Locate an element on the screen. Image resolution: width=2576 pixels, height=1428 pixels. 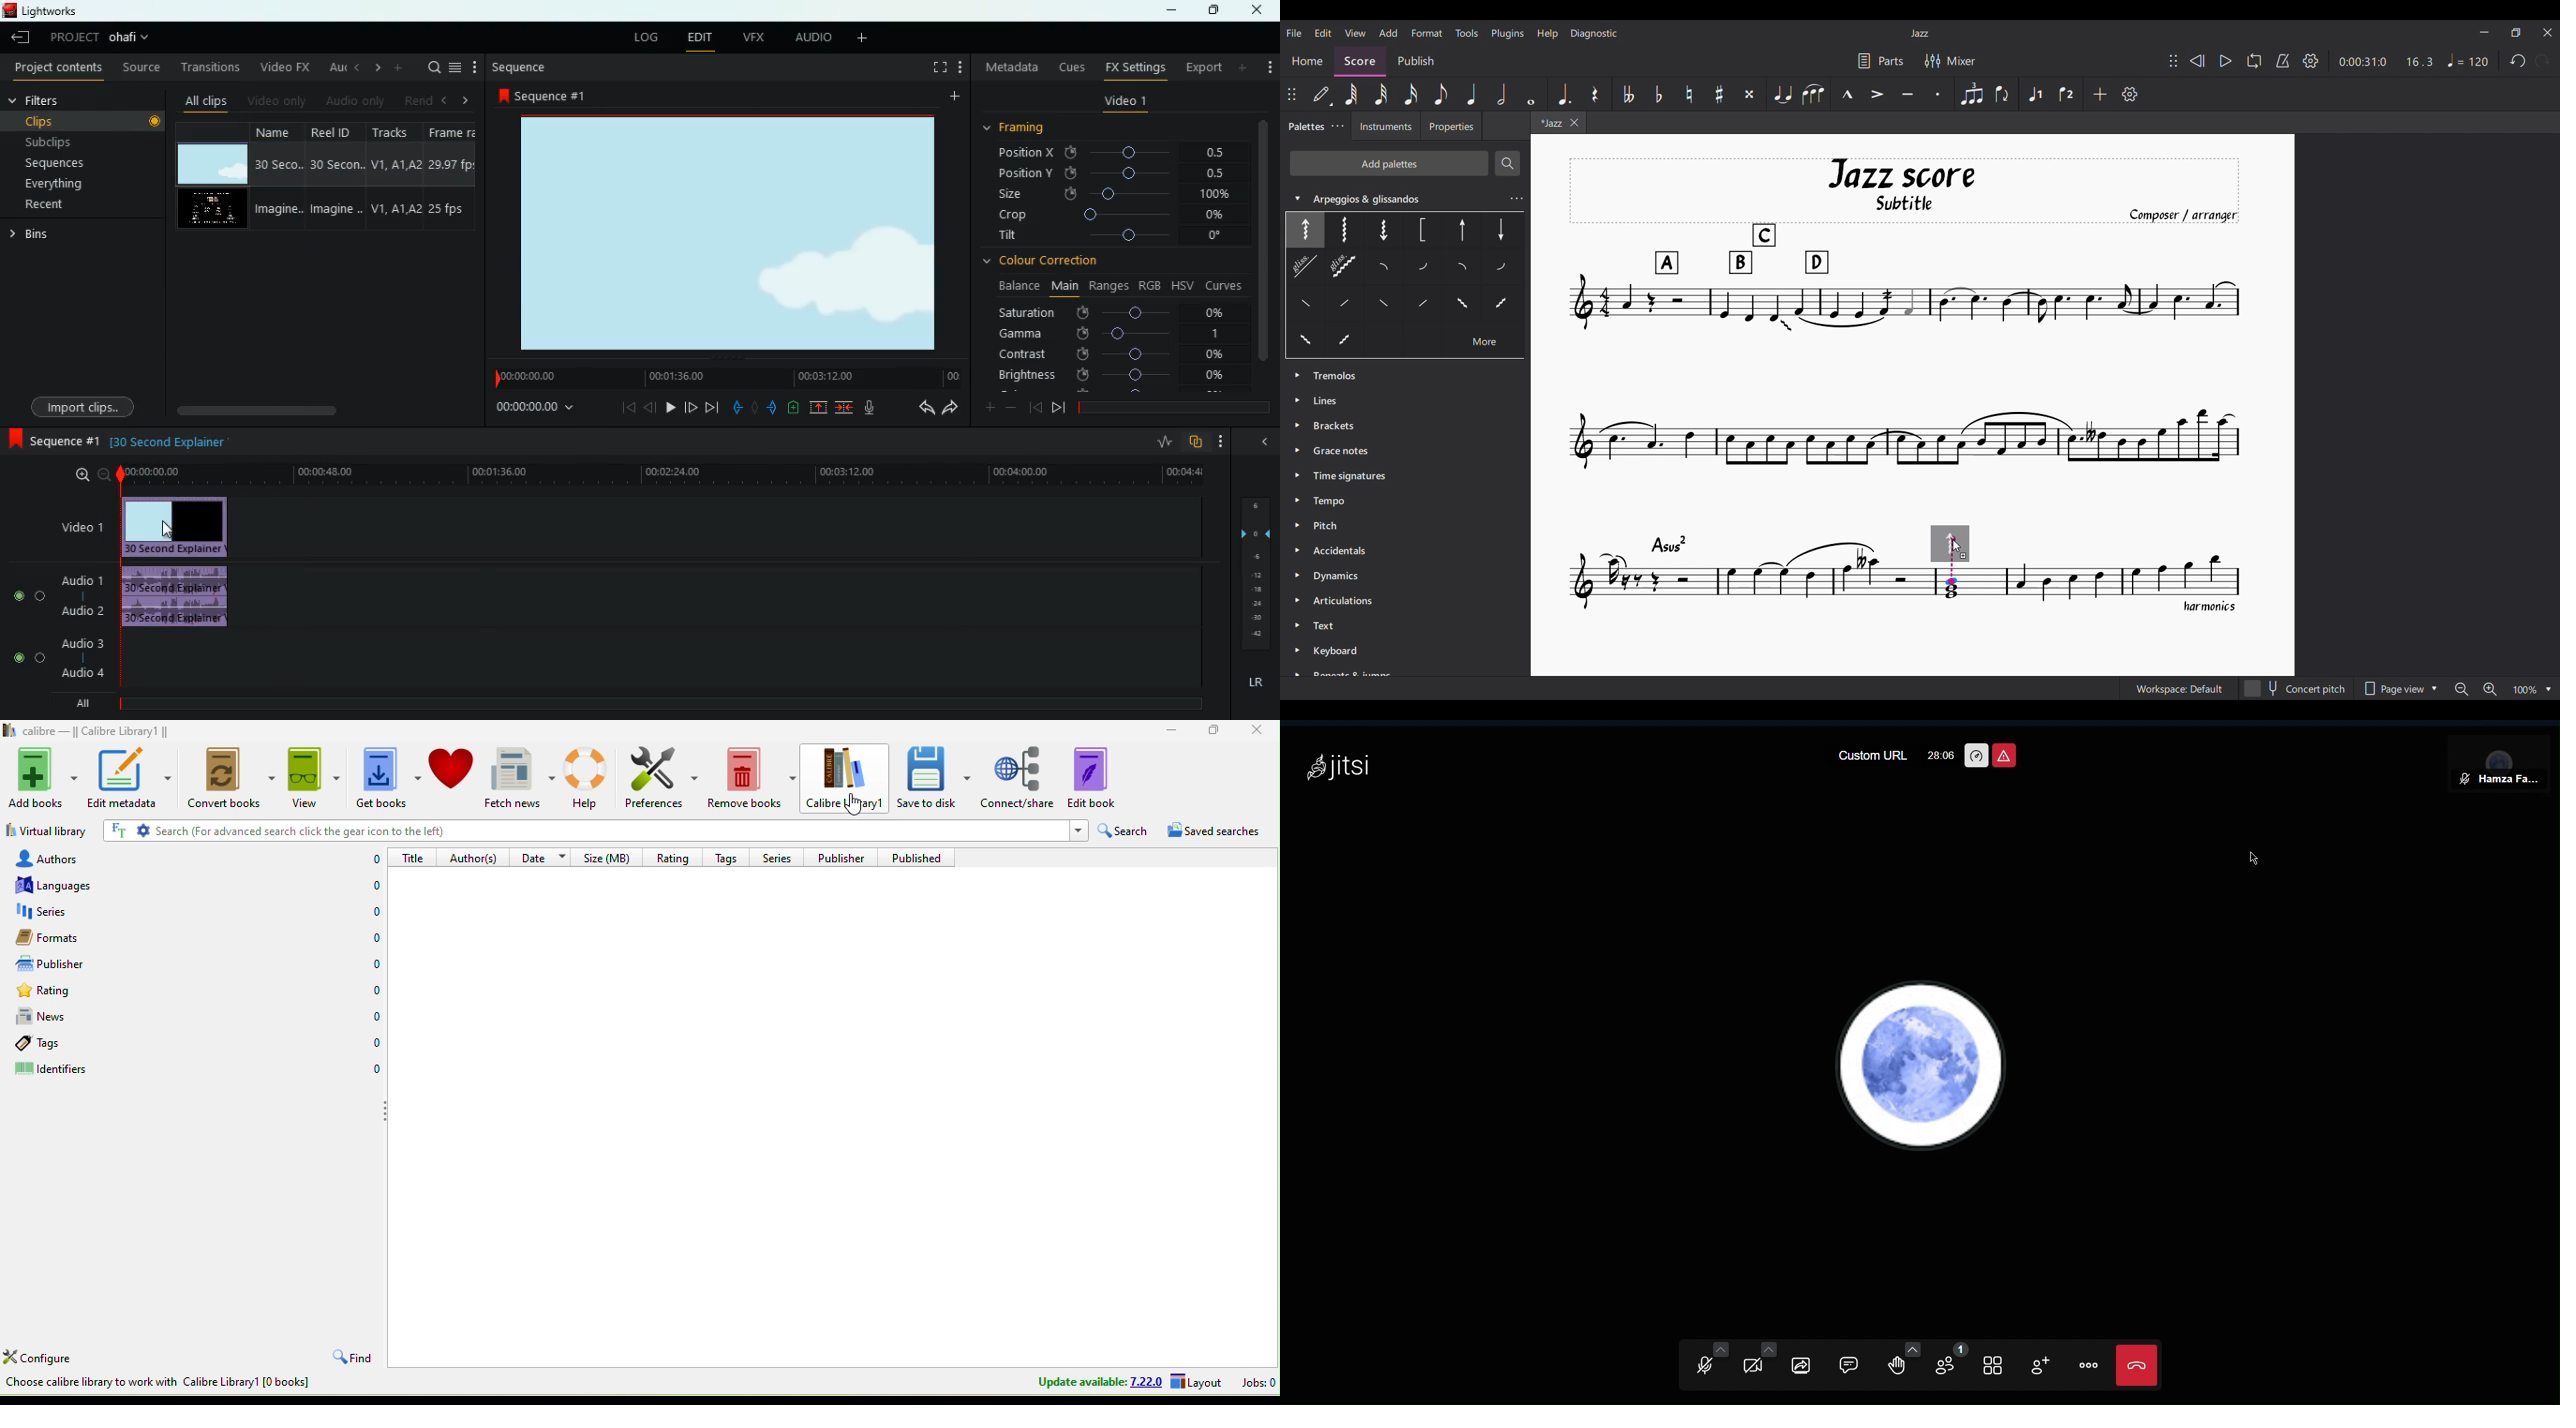
Minimize is located at coordinates (2484, 32).